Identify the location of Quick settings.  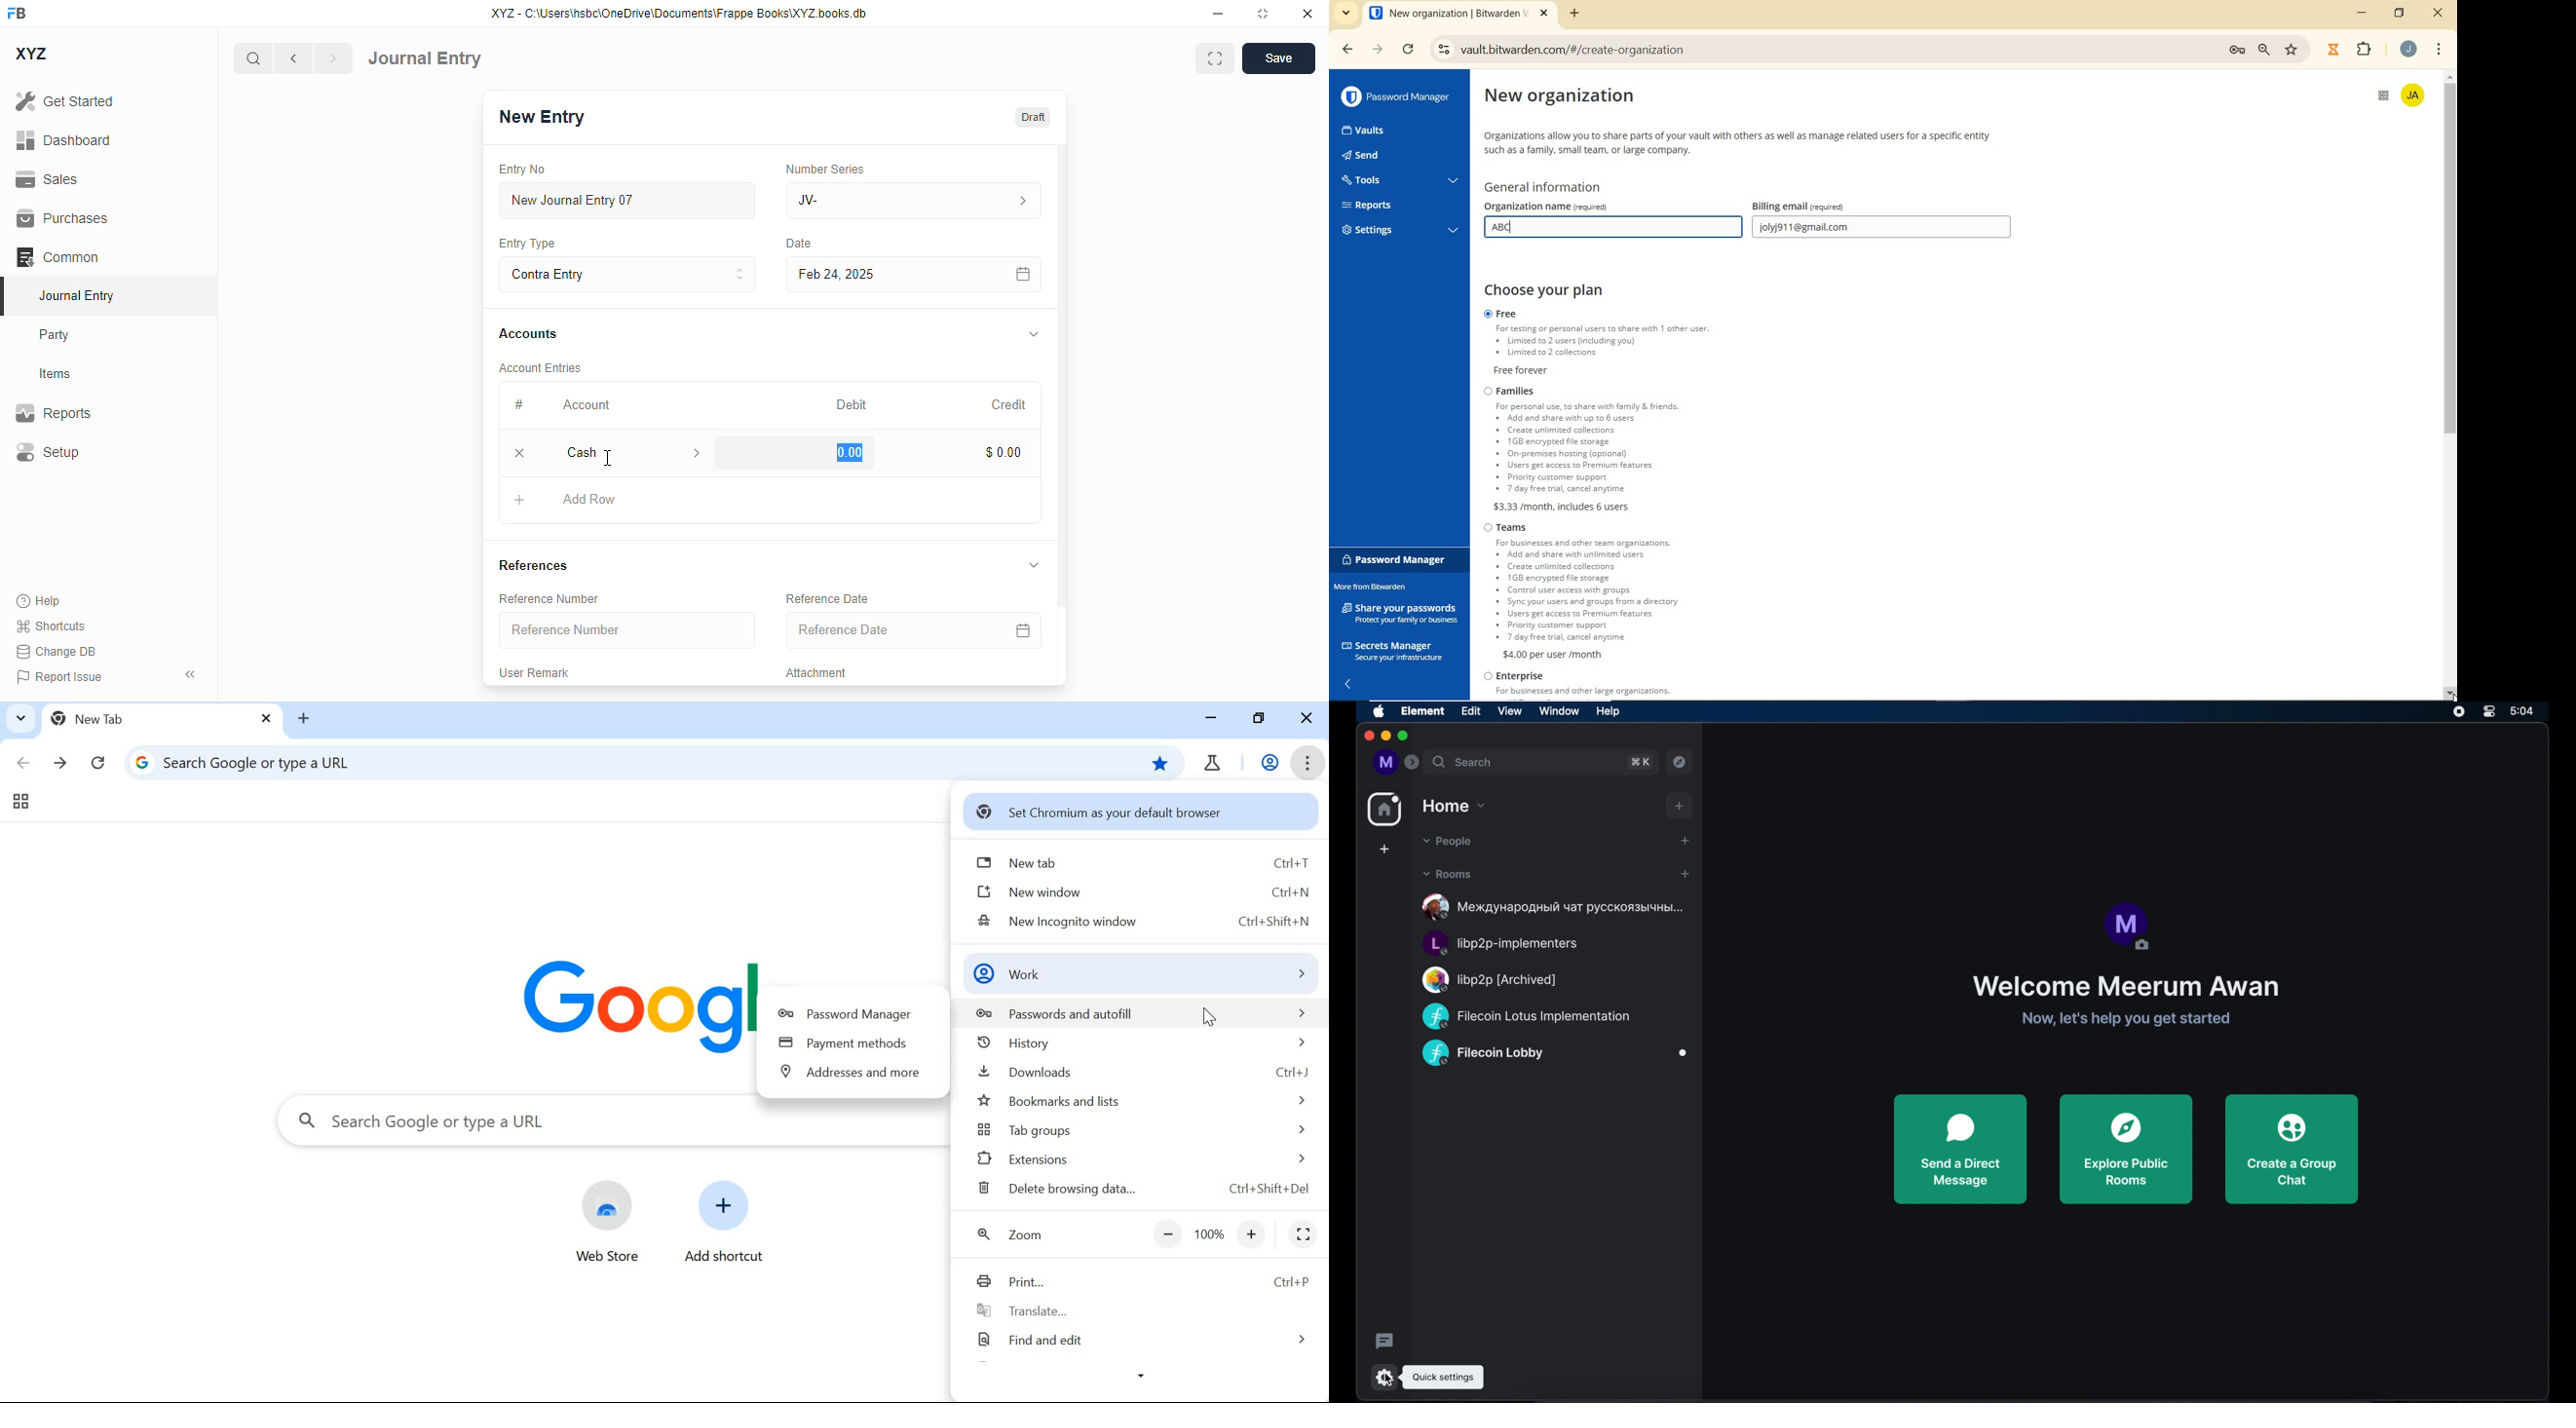
(1446, 1371).